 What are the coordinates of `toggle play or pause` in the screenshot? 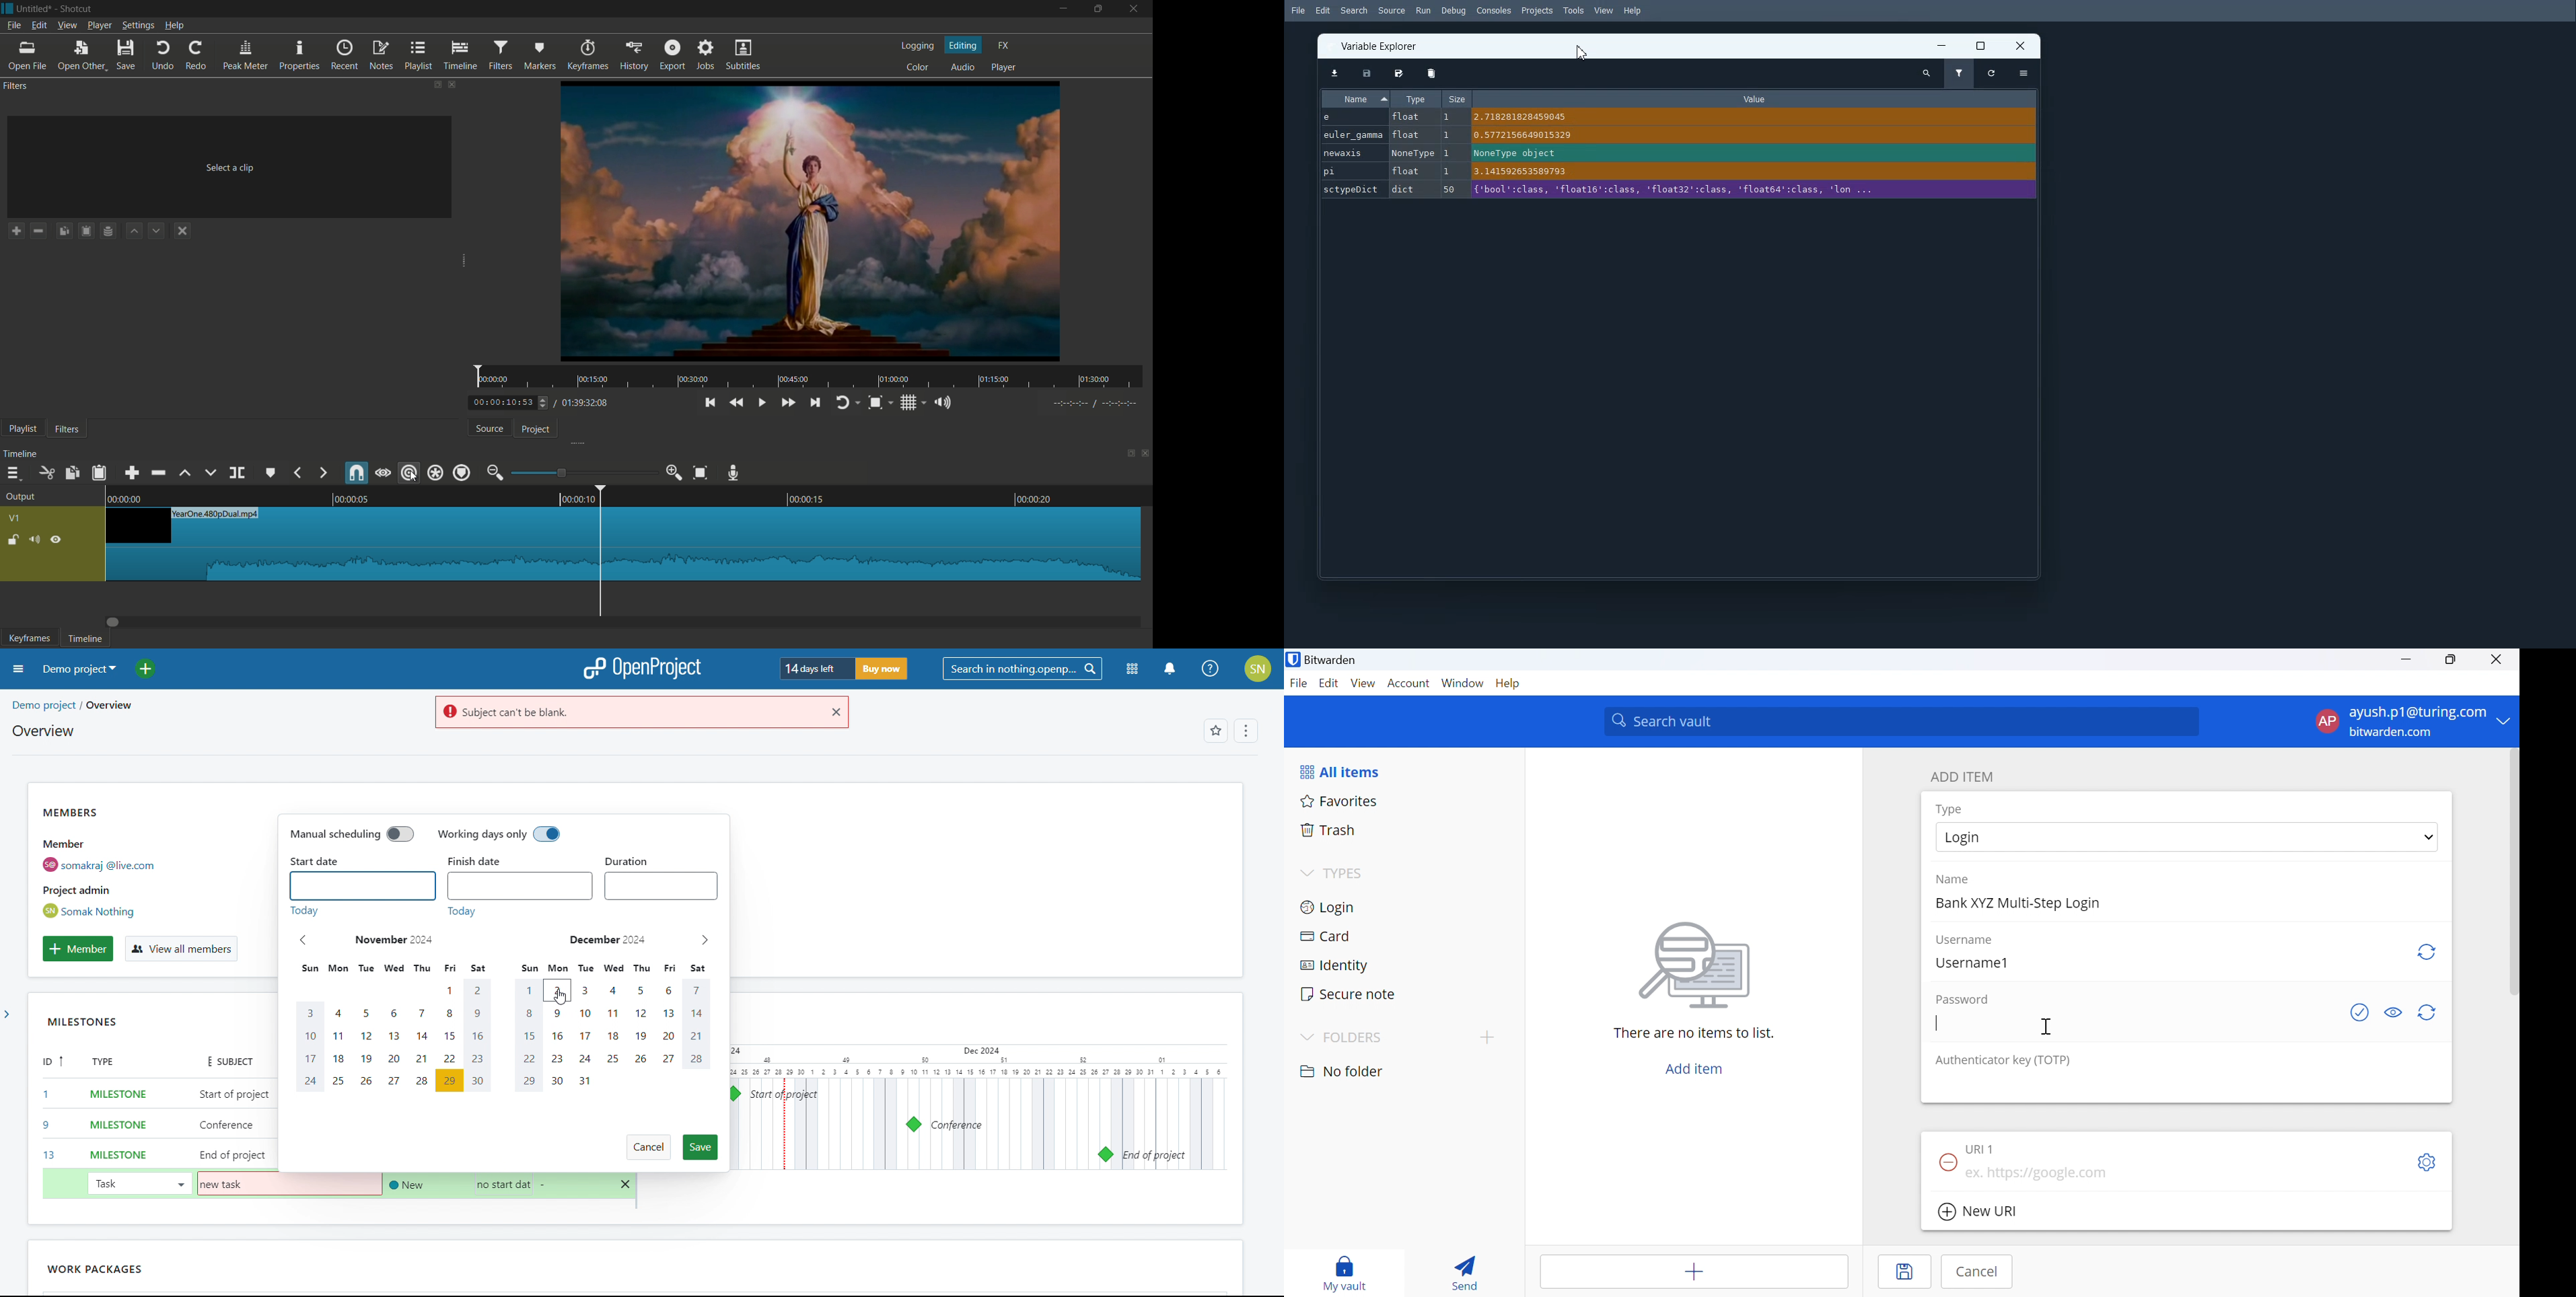 It's located at (762, 402).